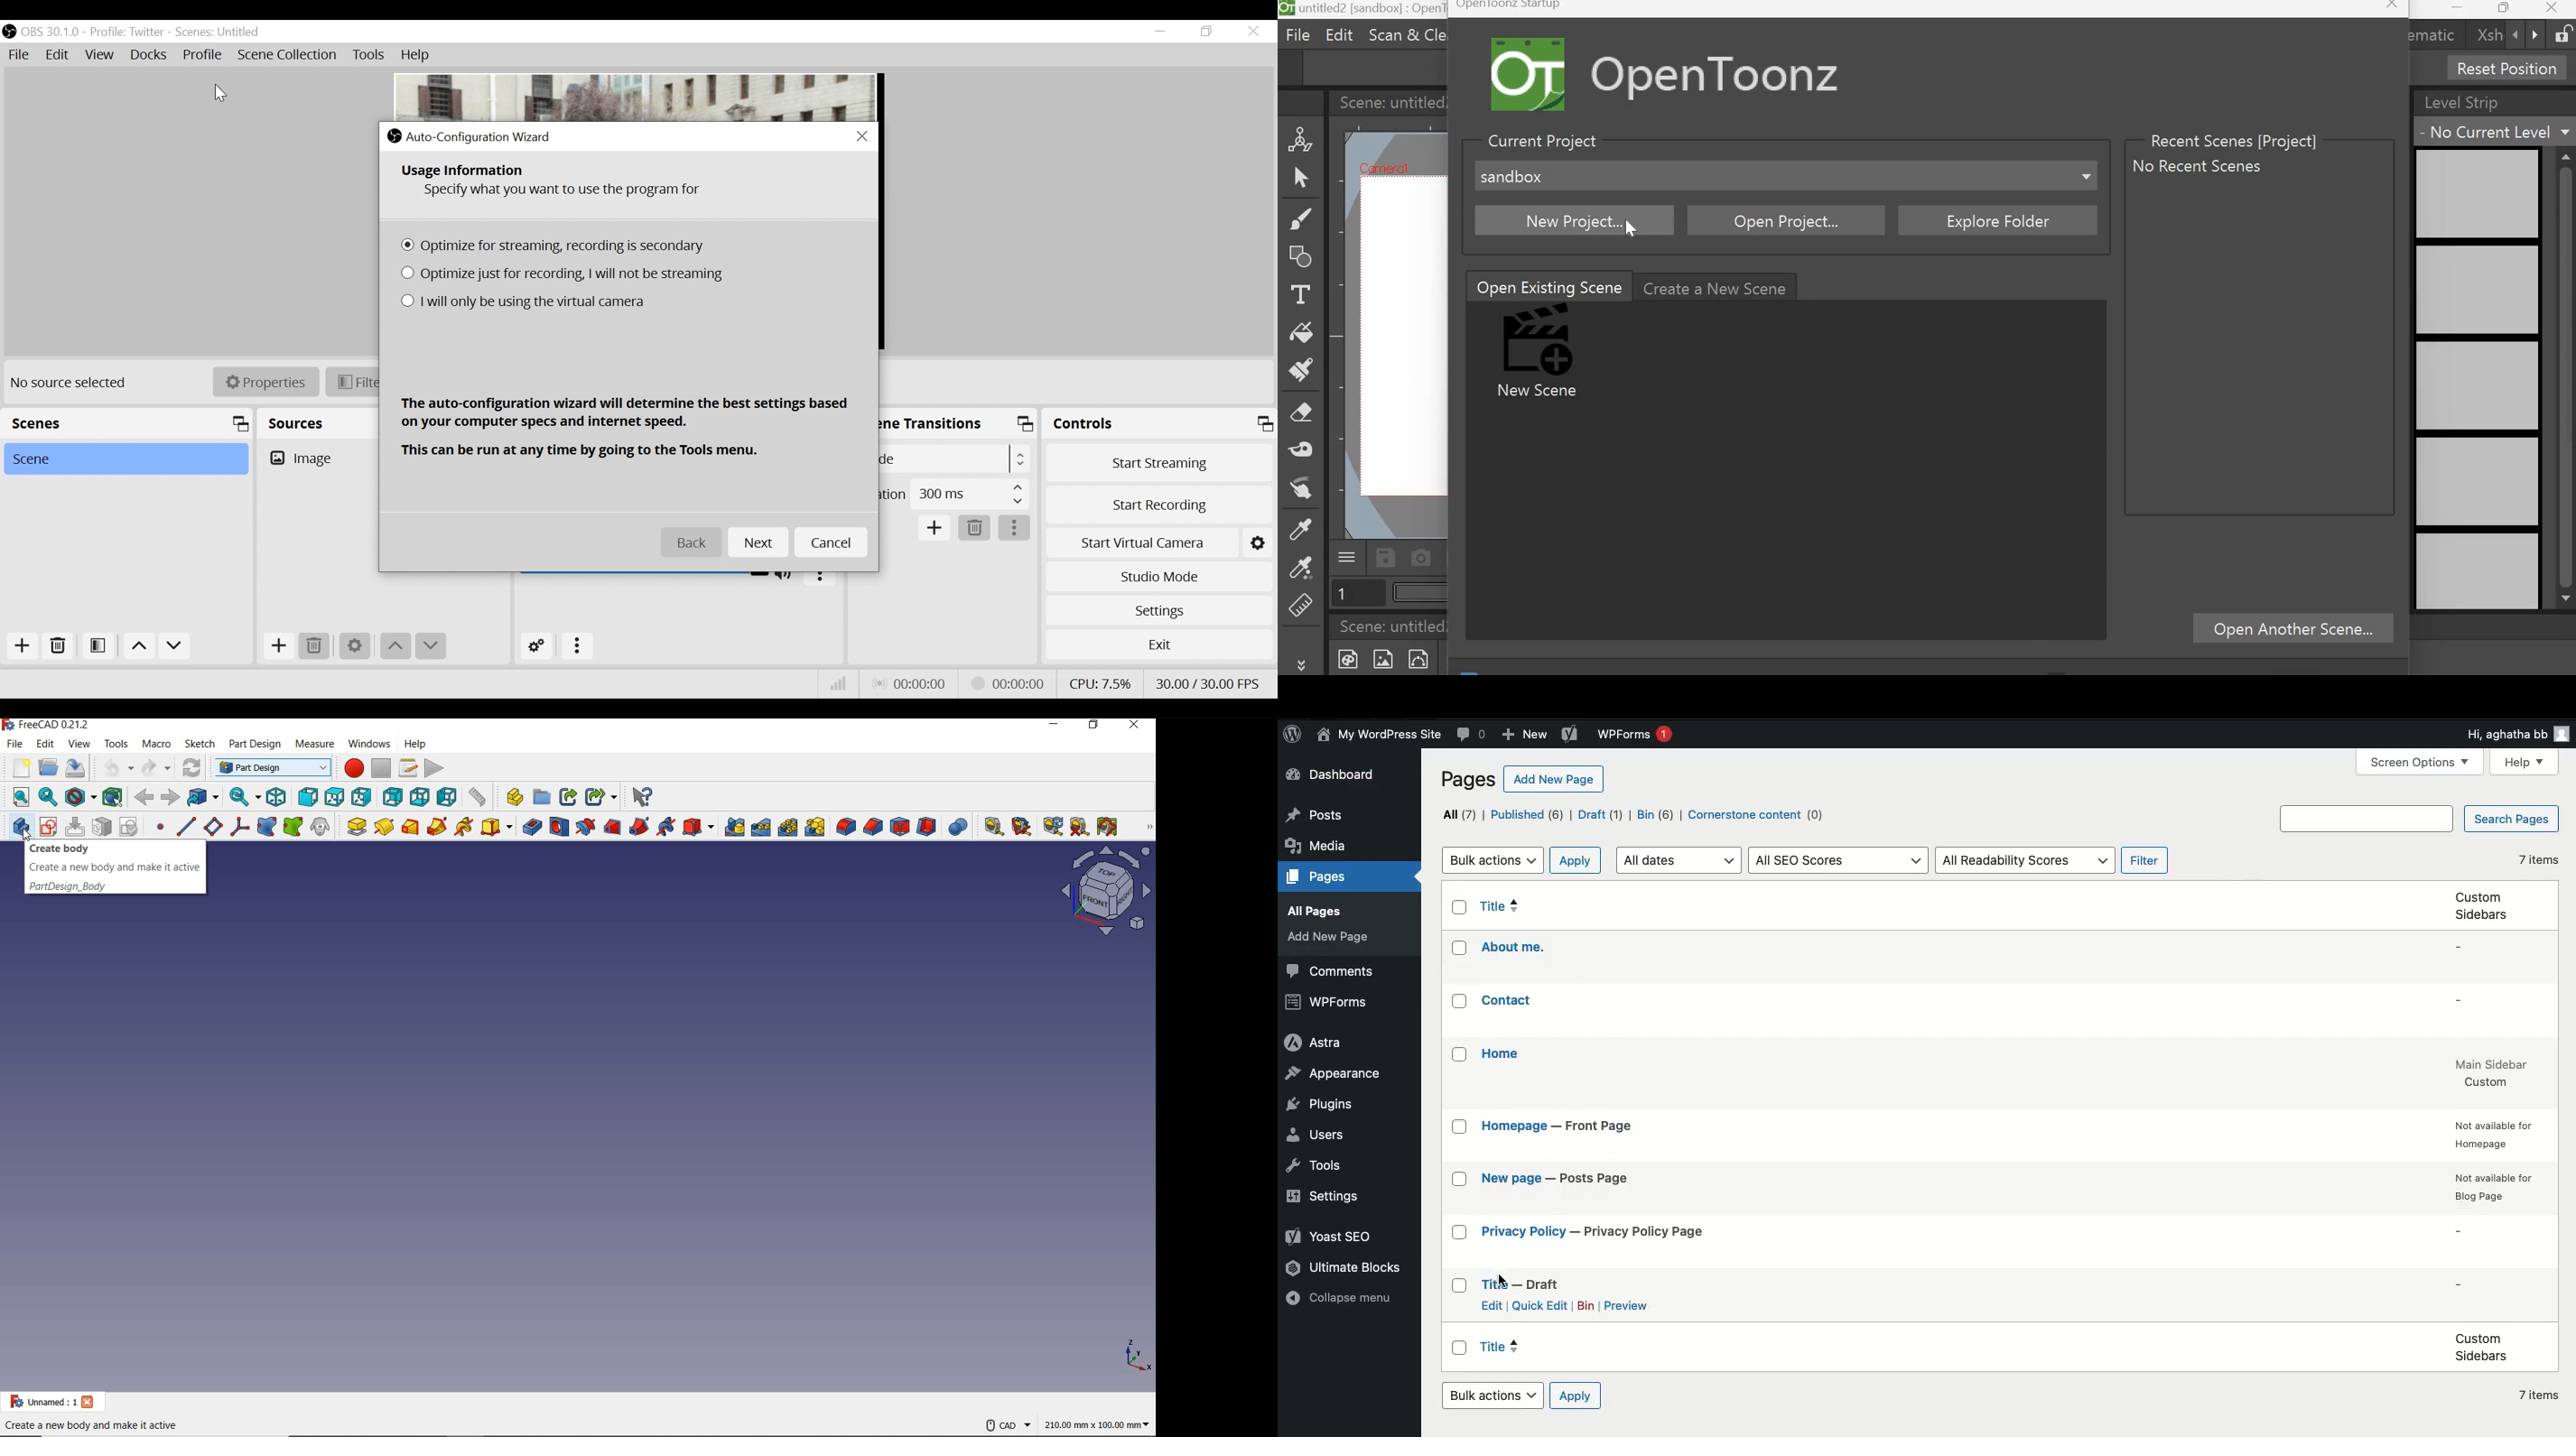 The width and height of the screenshot is (2576, 1456). What do you see at coordinates (644, 571) in the screenshot?
I see `Mic/Aux` at bounding box center [644, 571].